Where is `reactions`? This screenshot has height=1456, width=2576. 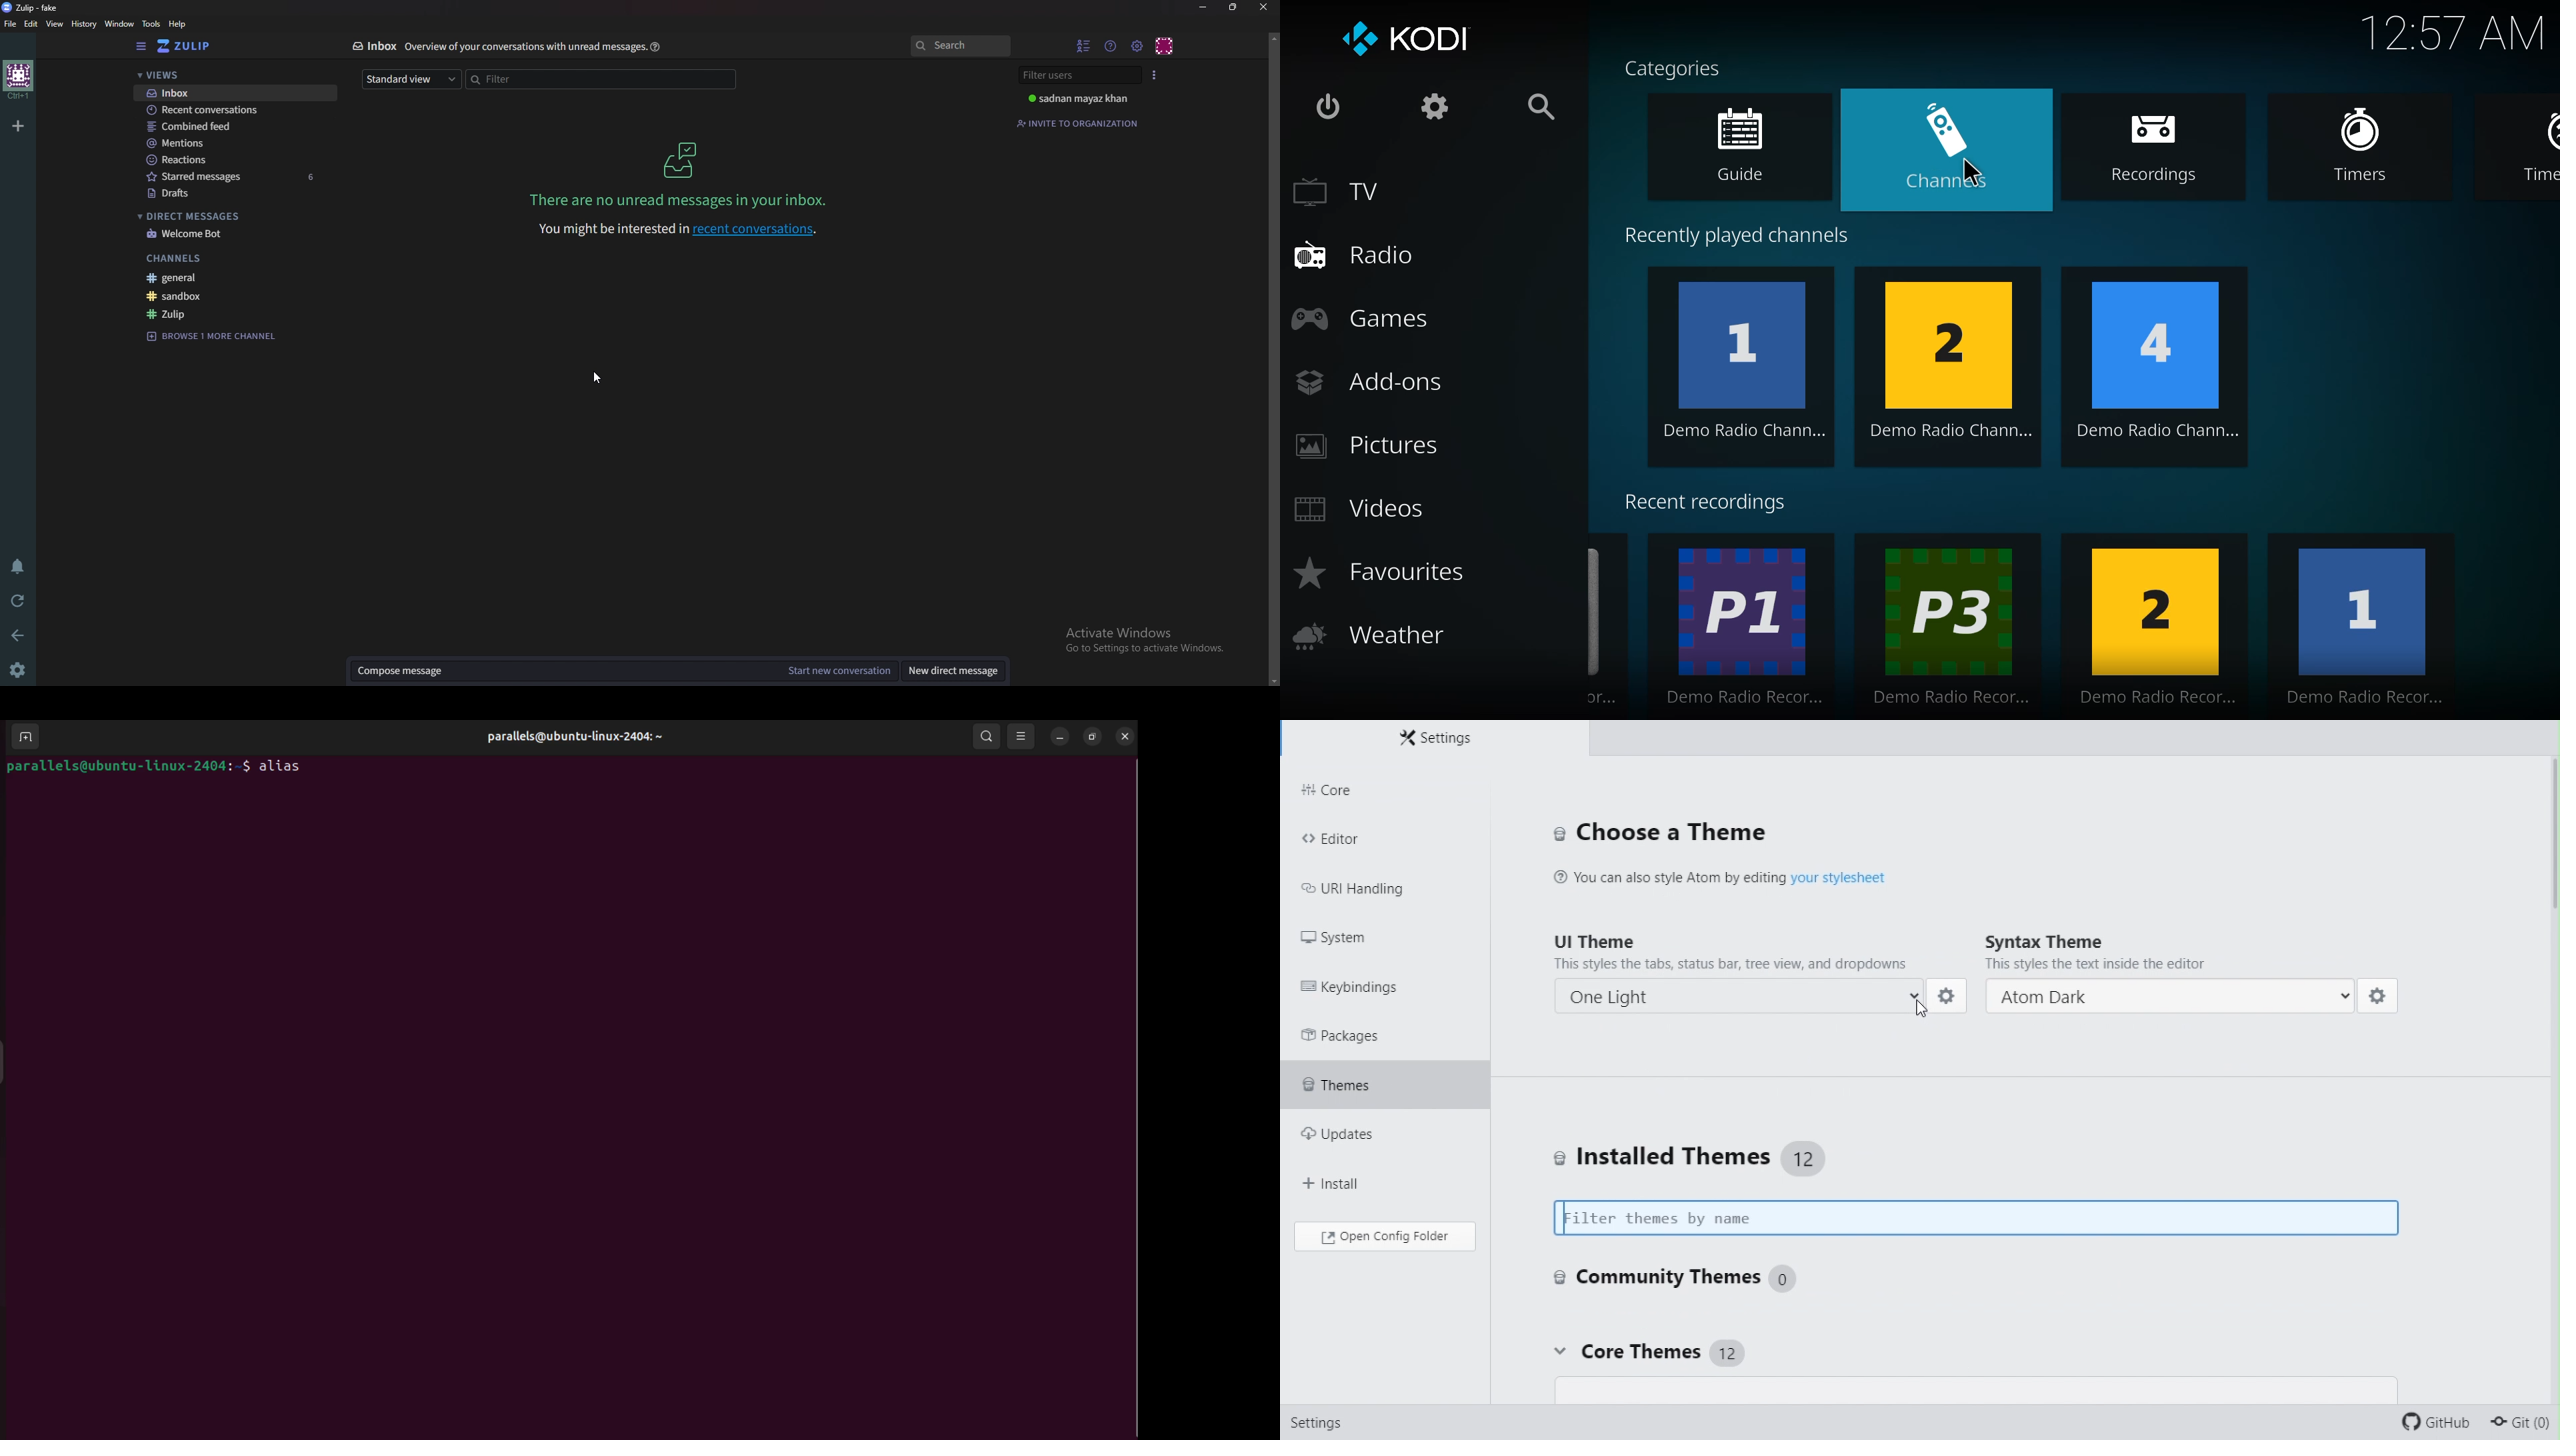 reactions is located at coordinates (233, 161).